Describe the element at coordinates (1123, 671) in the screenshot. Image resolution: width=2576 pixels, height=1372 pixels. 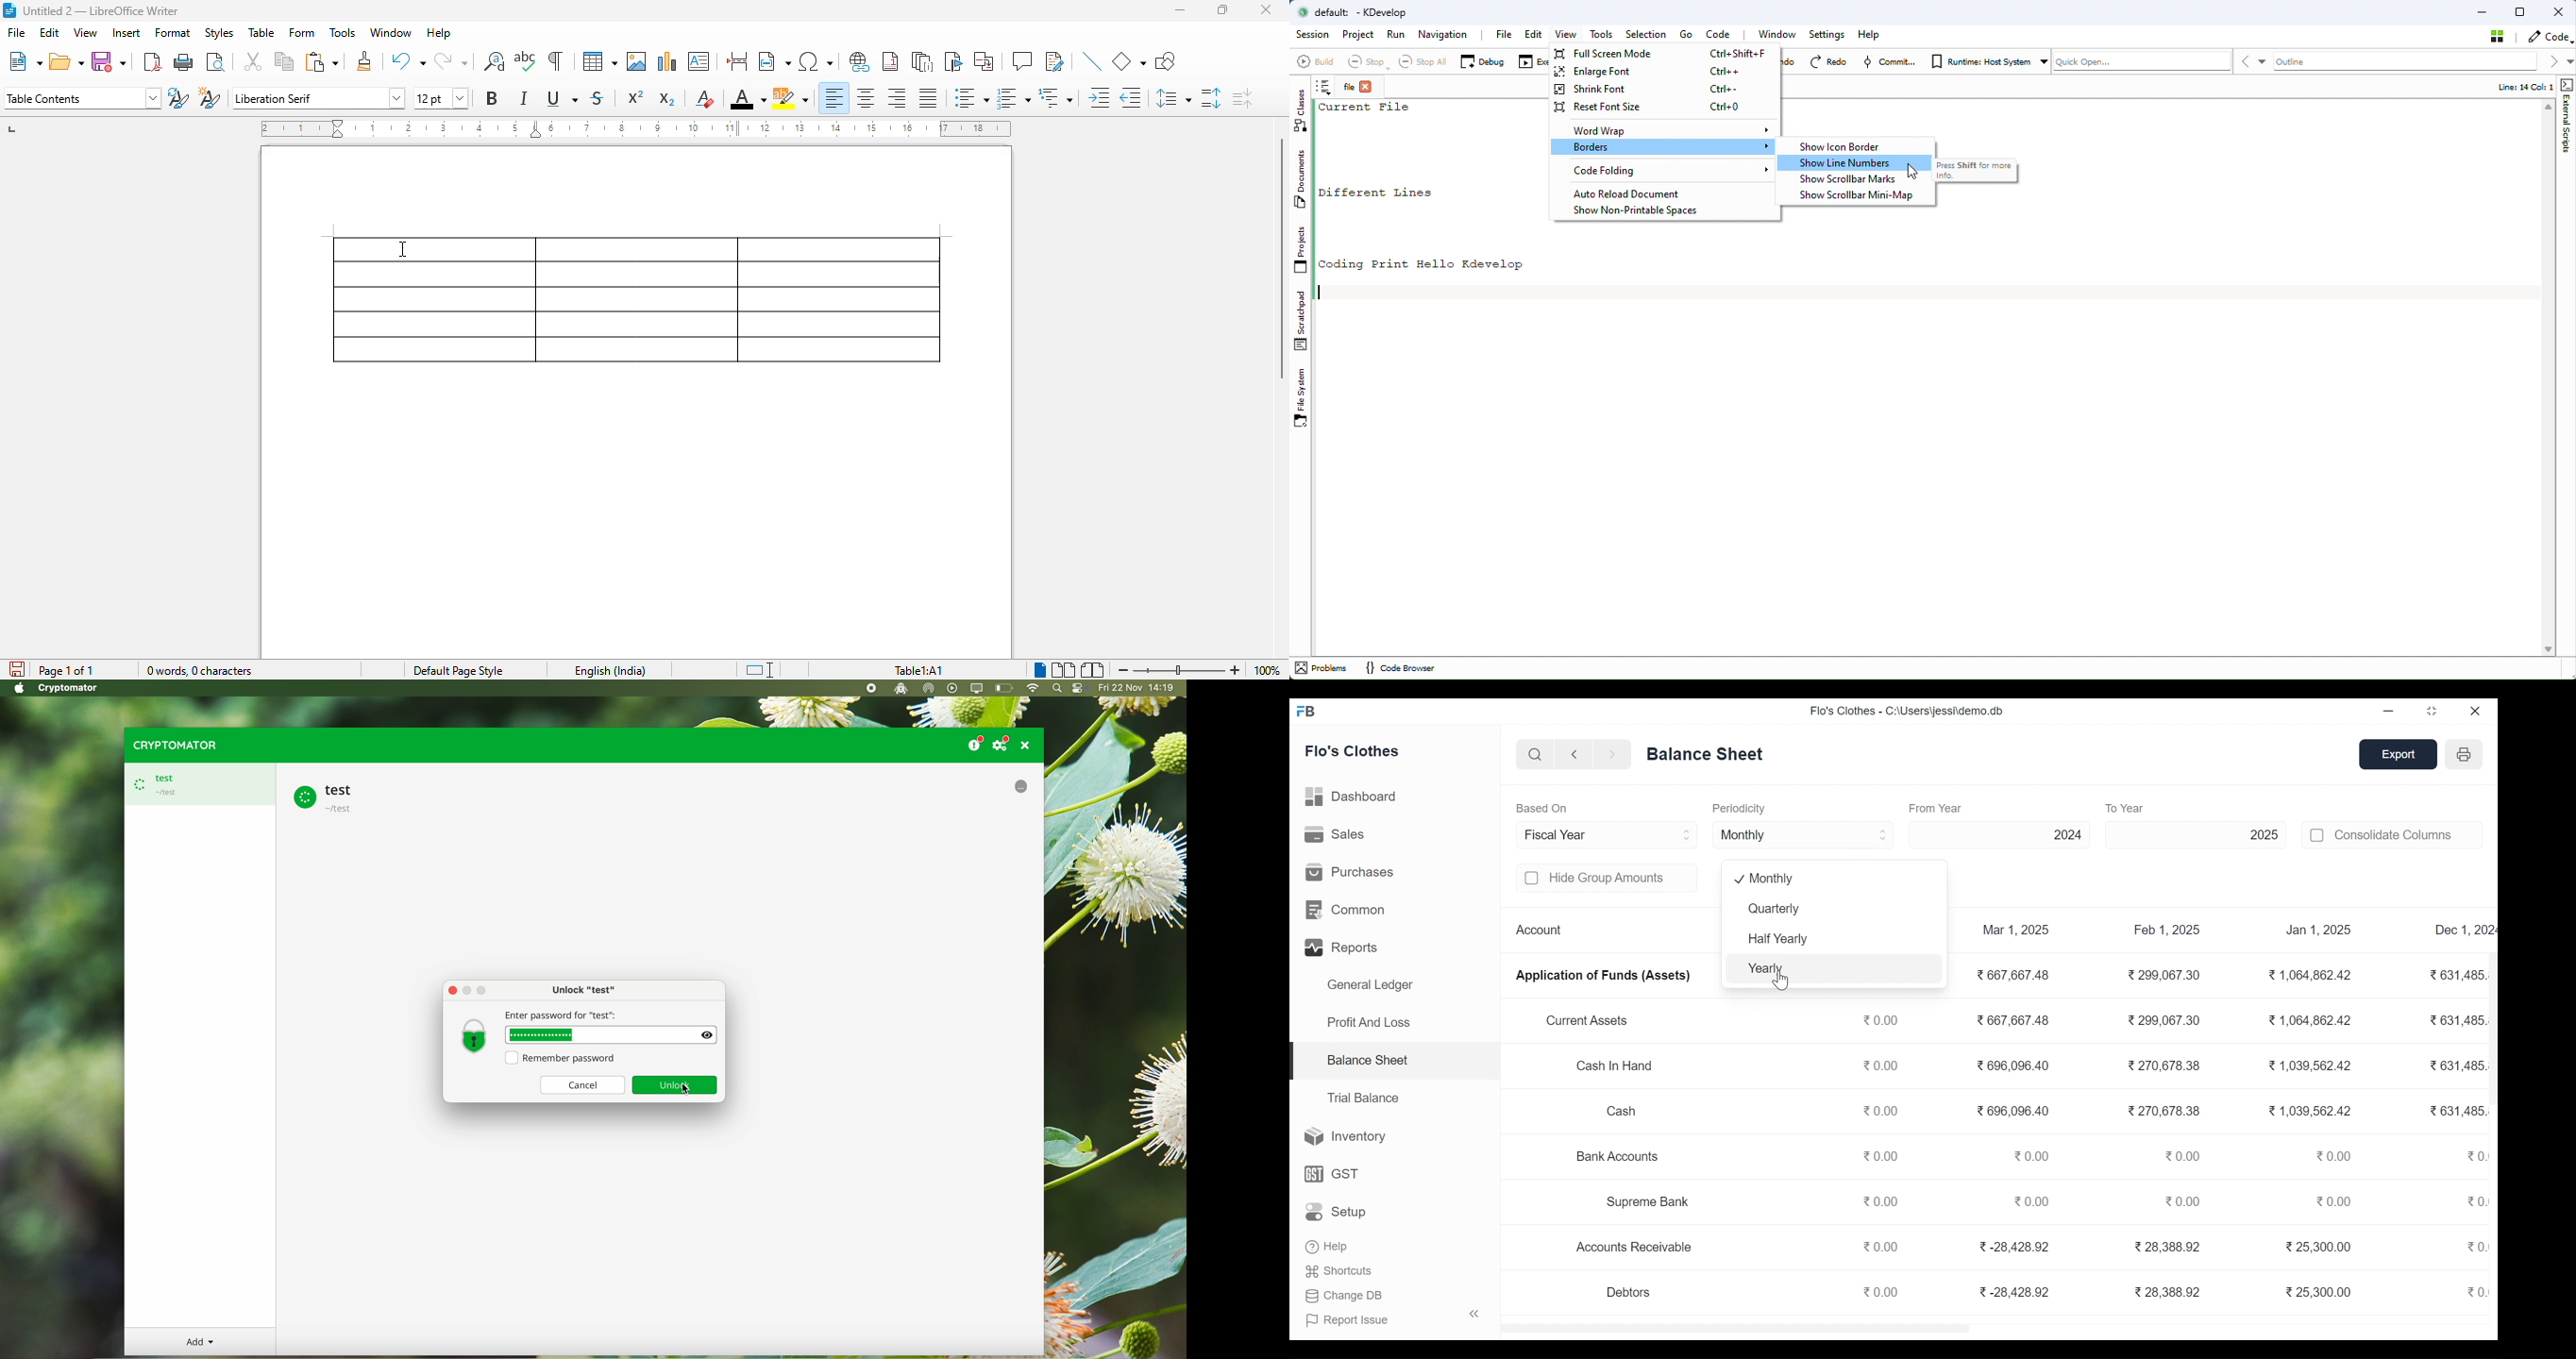
I see `zoom out` at that location.